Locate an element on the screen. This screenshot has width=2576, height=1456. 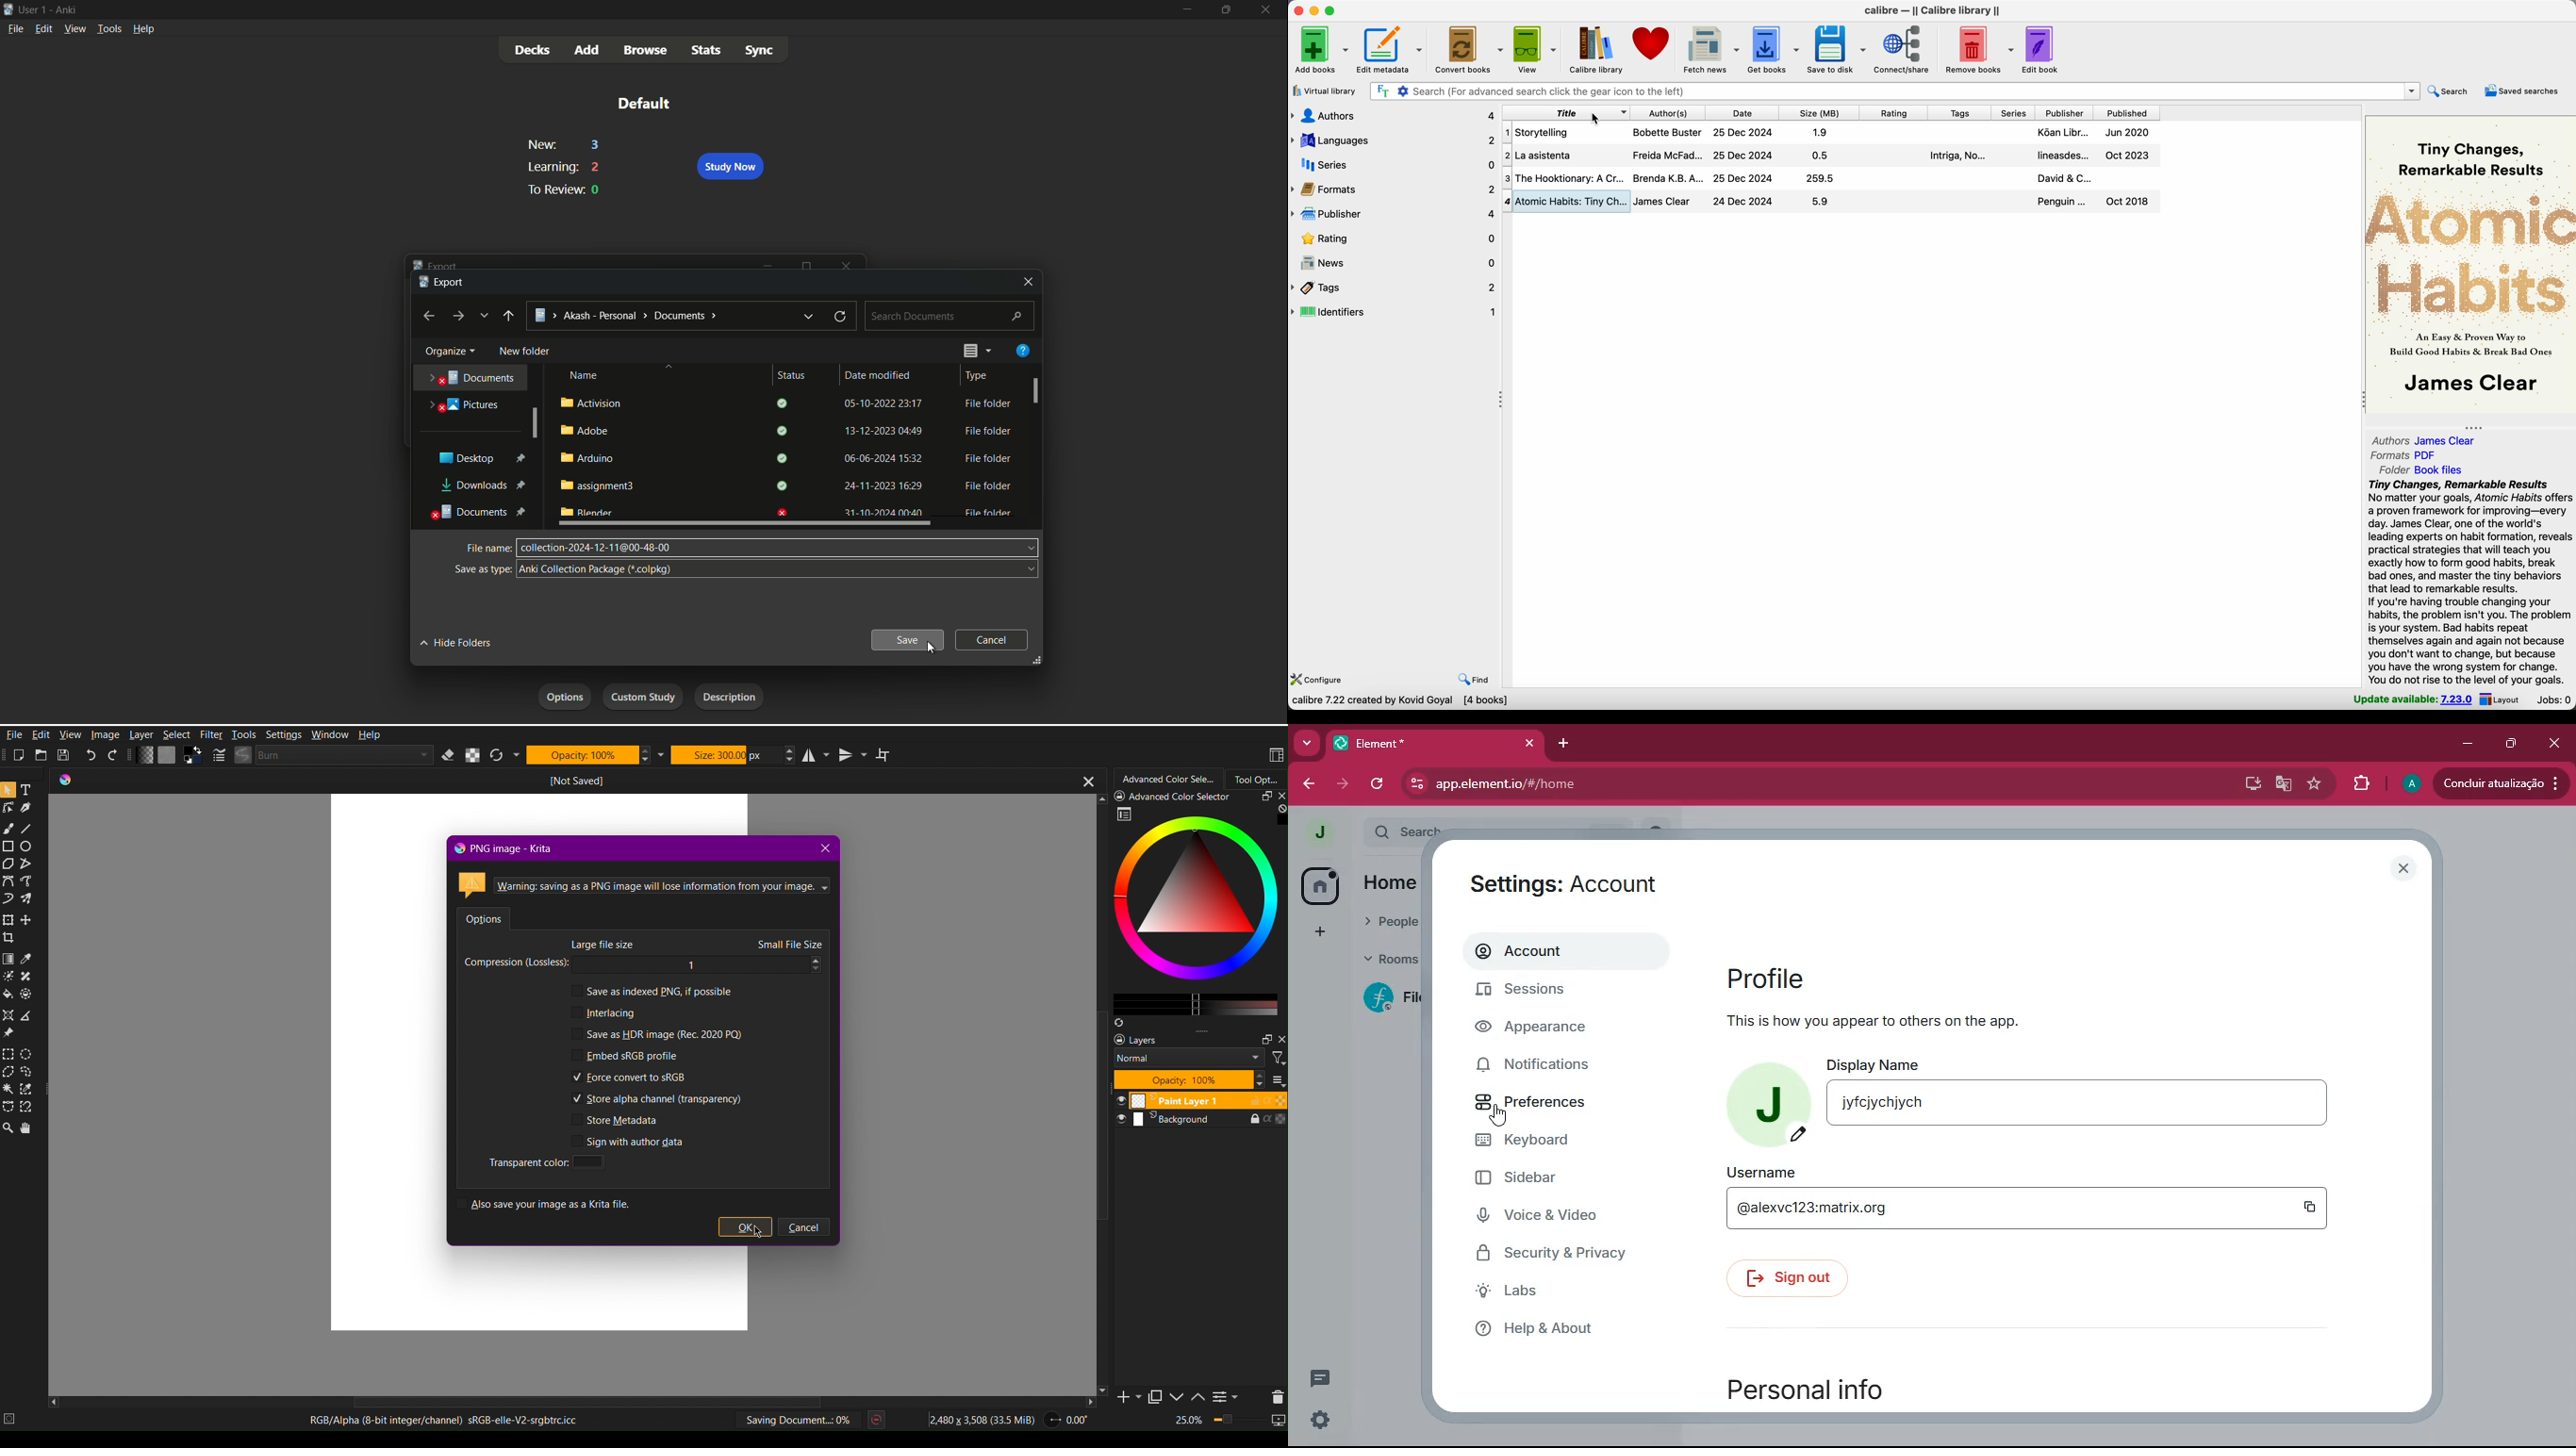
Tool Options is located at coordinates (1256, 779).